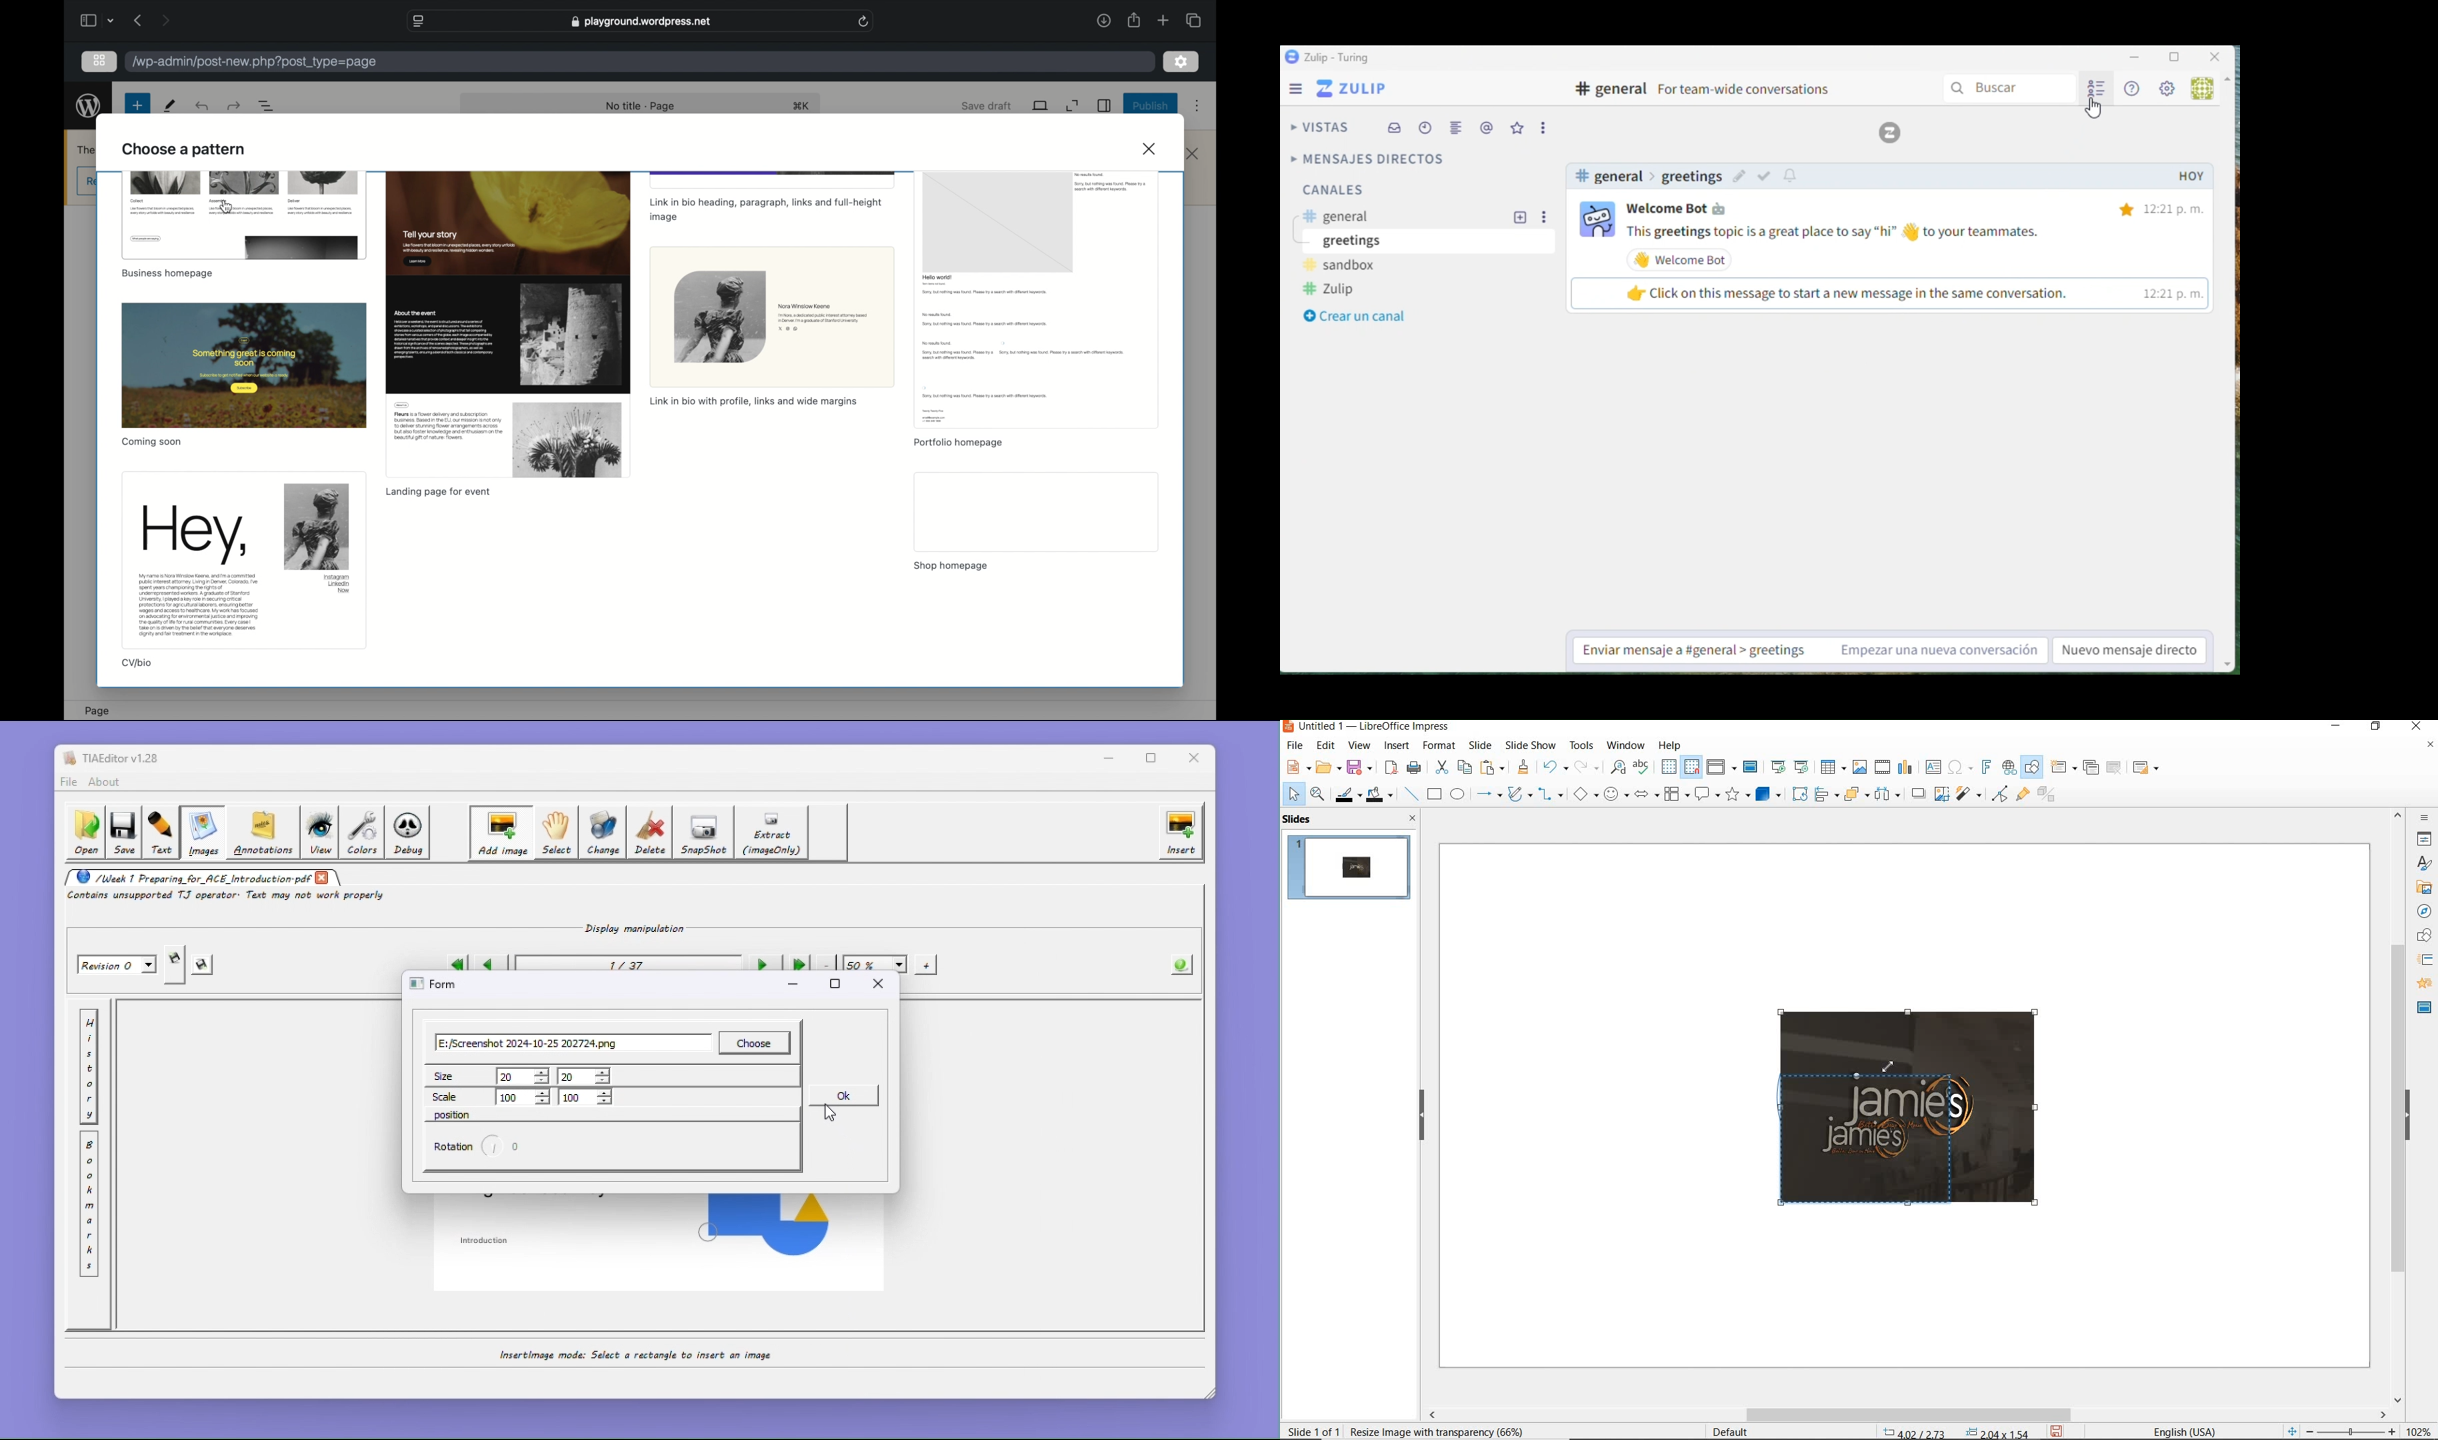  Describe the element at coordinates (801, 107) in the screenshot. I see `shortcut` at that location.